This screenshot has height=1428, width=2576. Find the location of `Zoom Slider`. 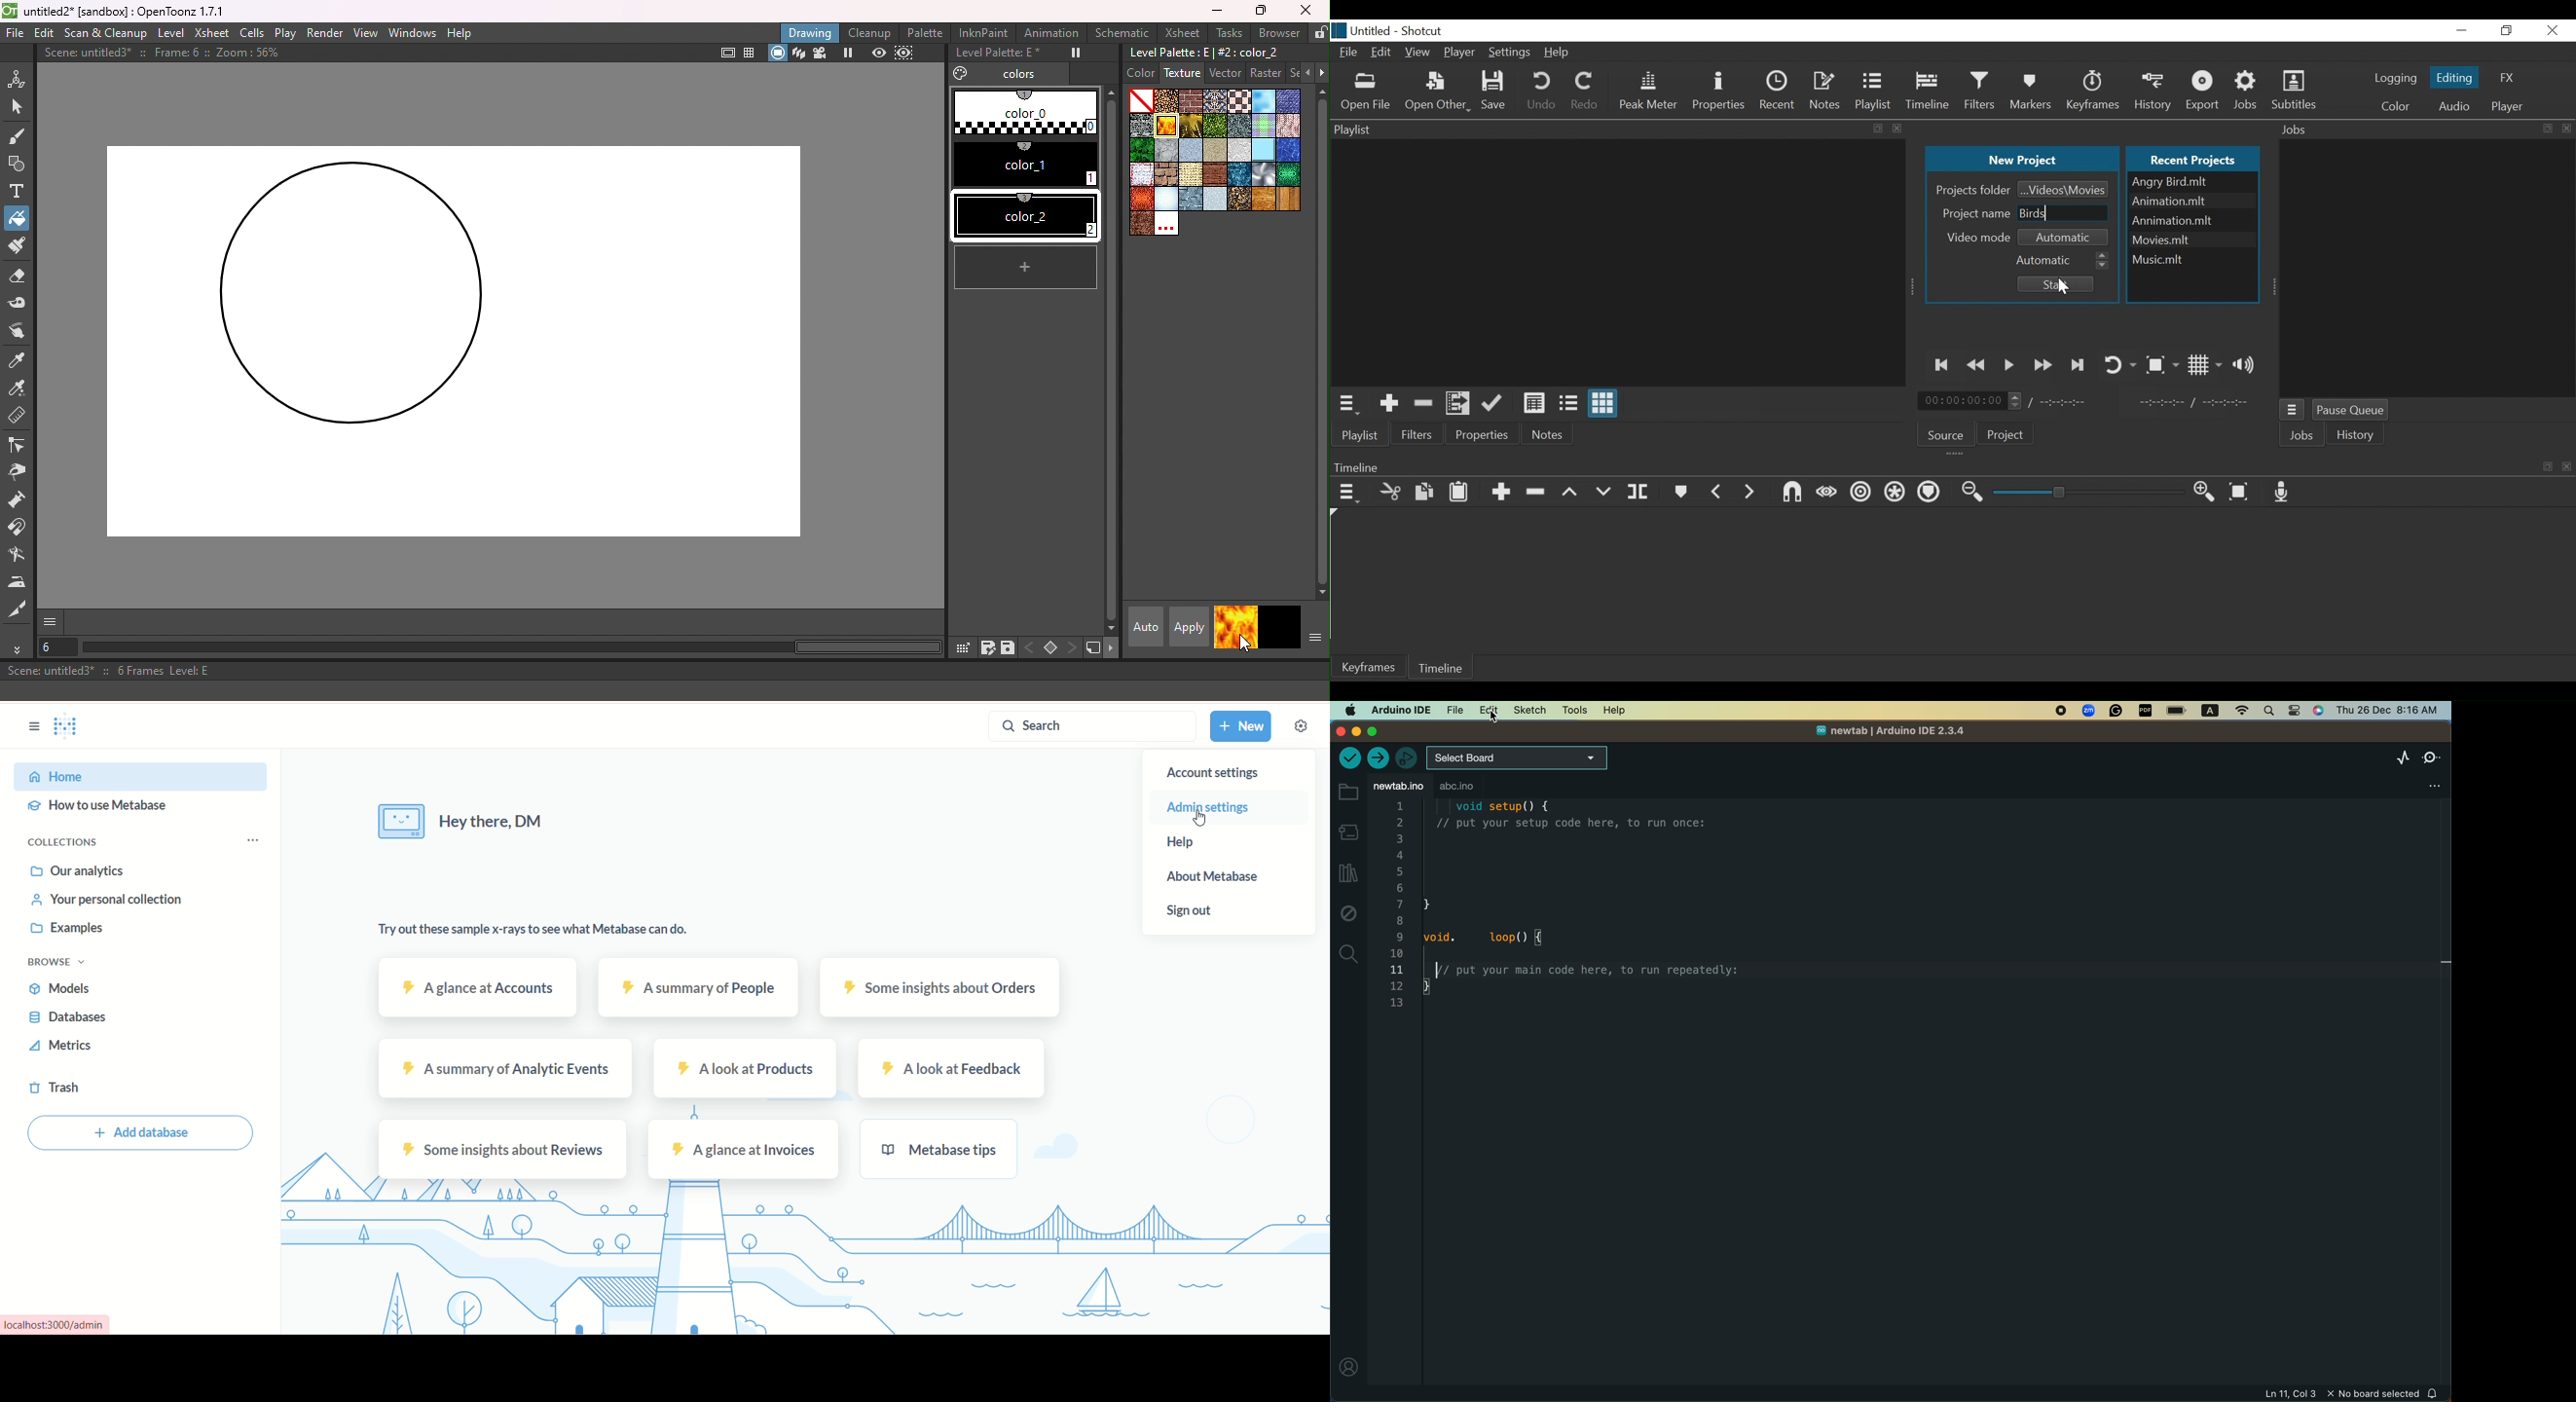

Zoom Slider is located at coordinates (2088, 493).